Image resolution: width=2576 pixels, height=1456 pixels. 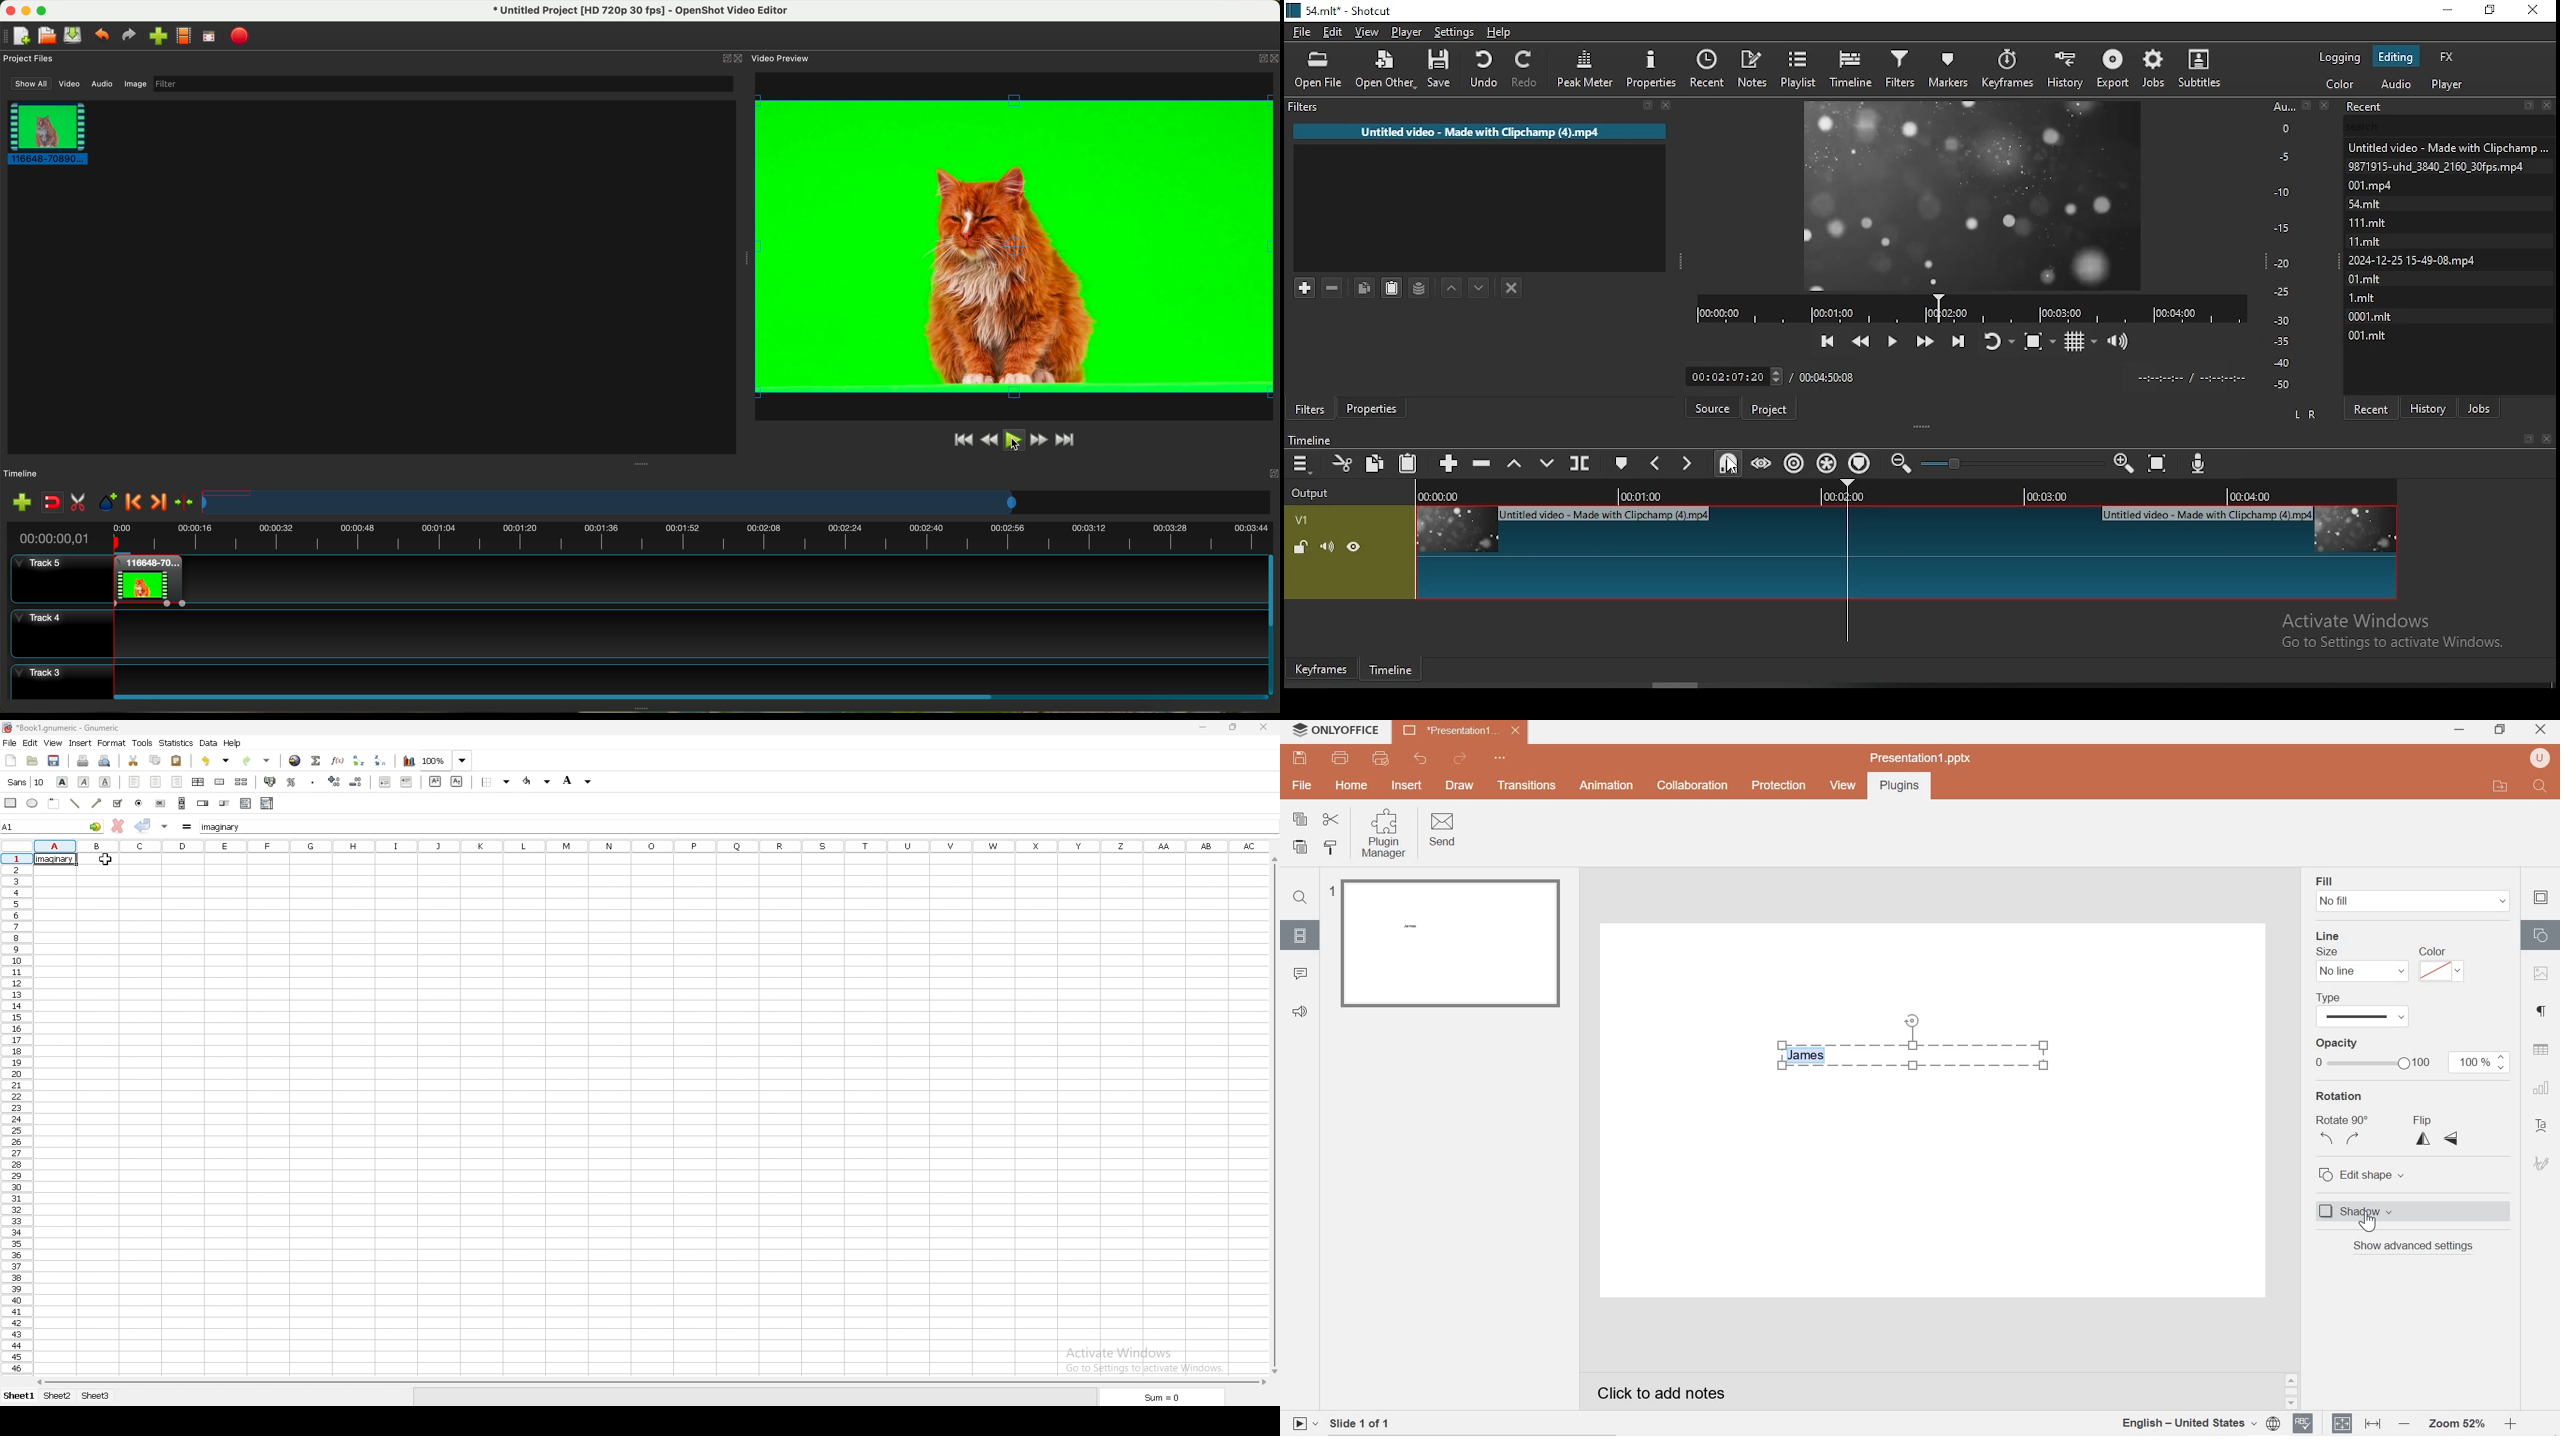 What do you see at coordinates (459, 781) in the screenshot?
I see `subscript` at bounding box center [459, 781].